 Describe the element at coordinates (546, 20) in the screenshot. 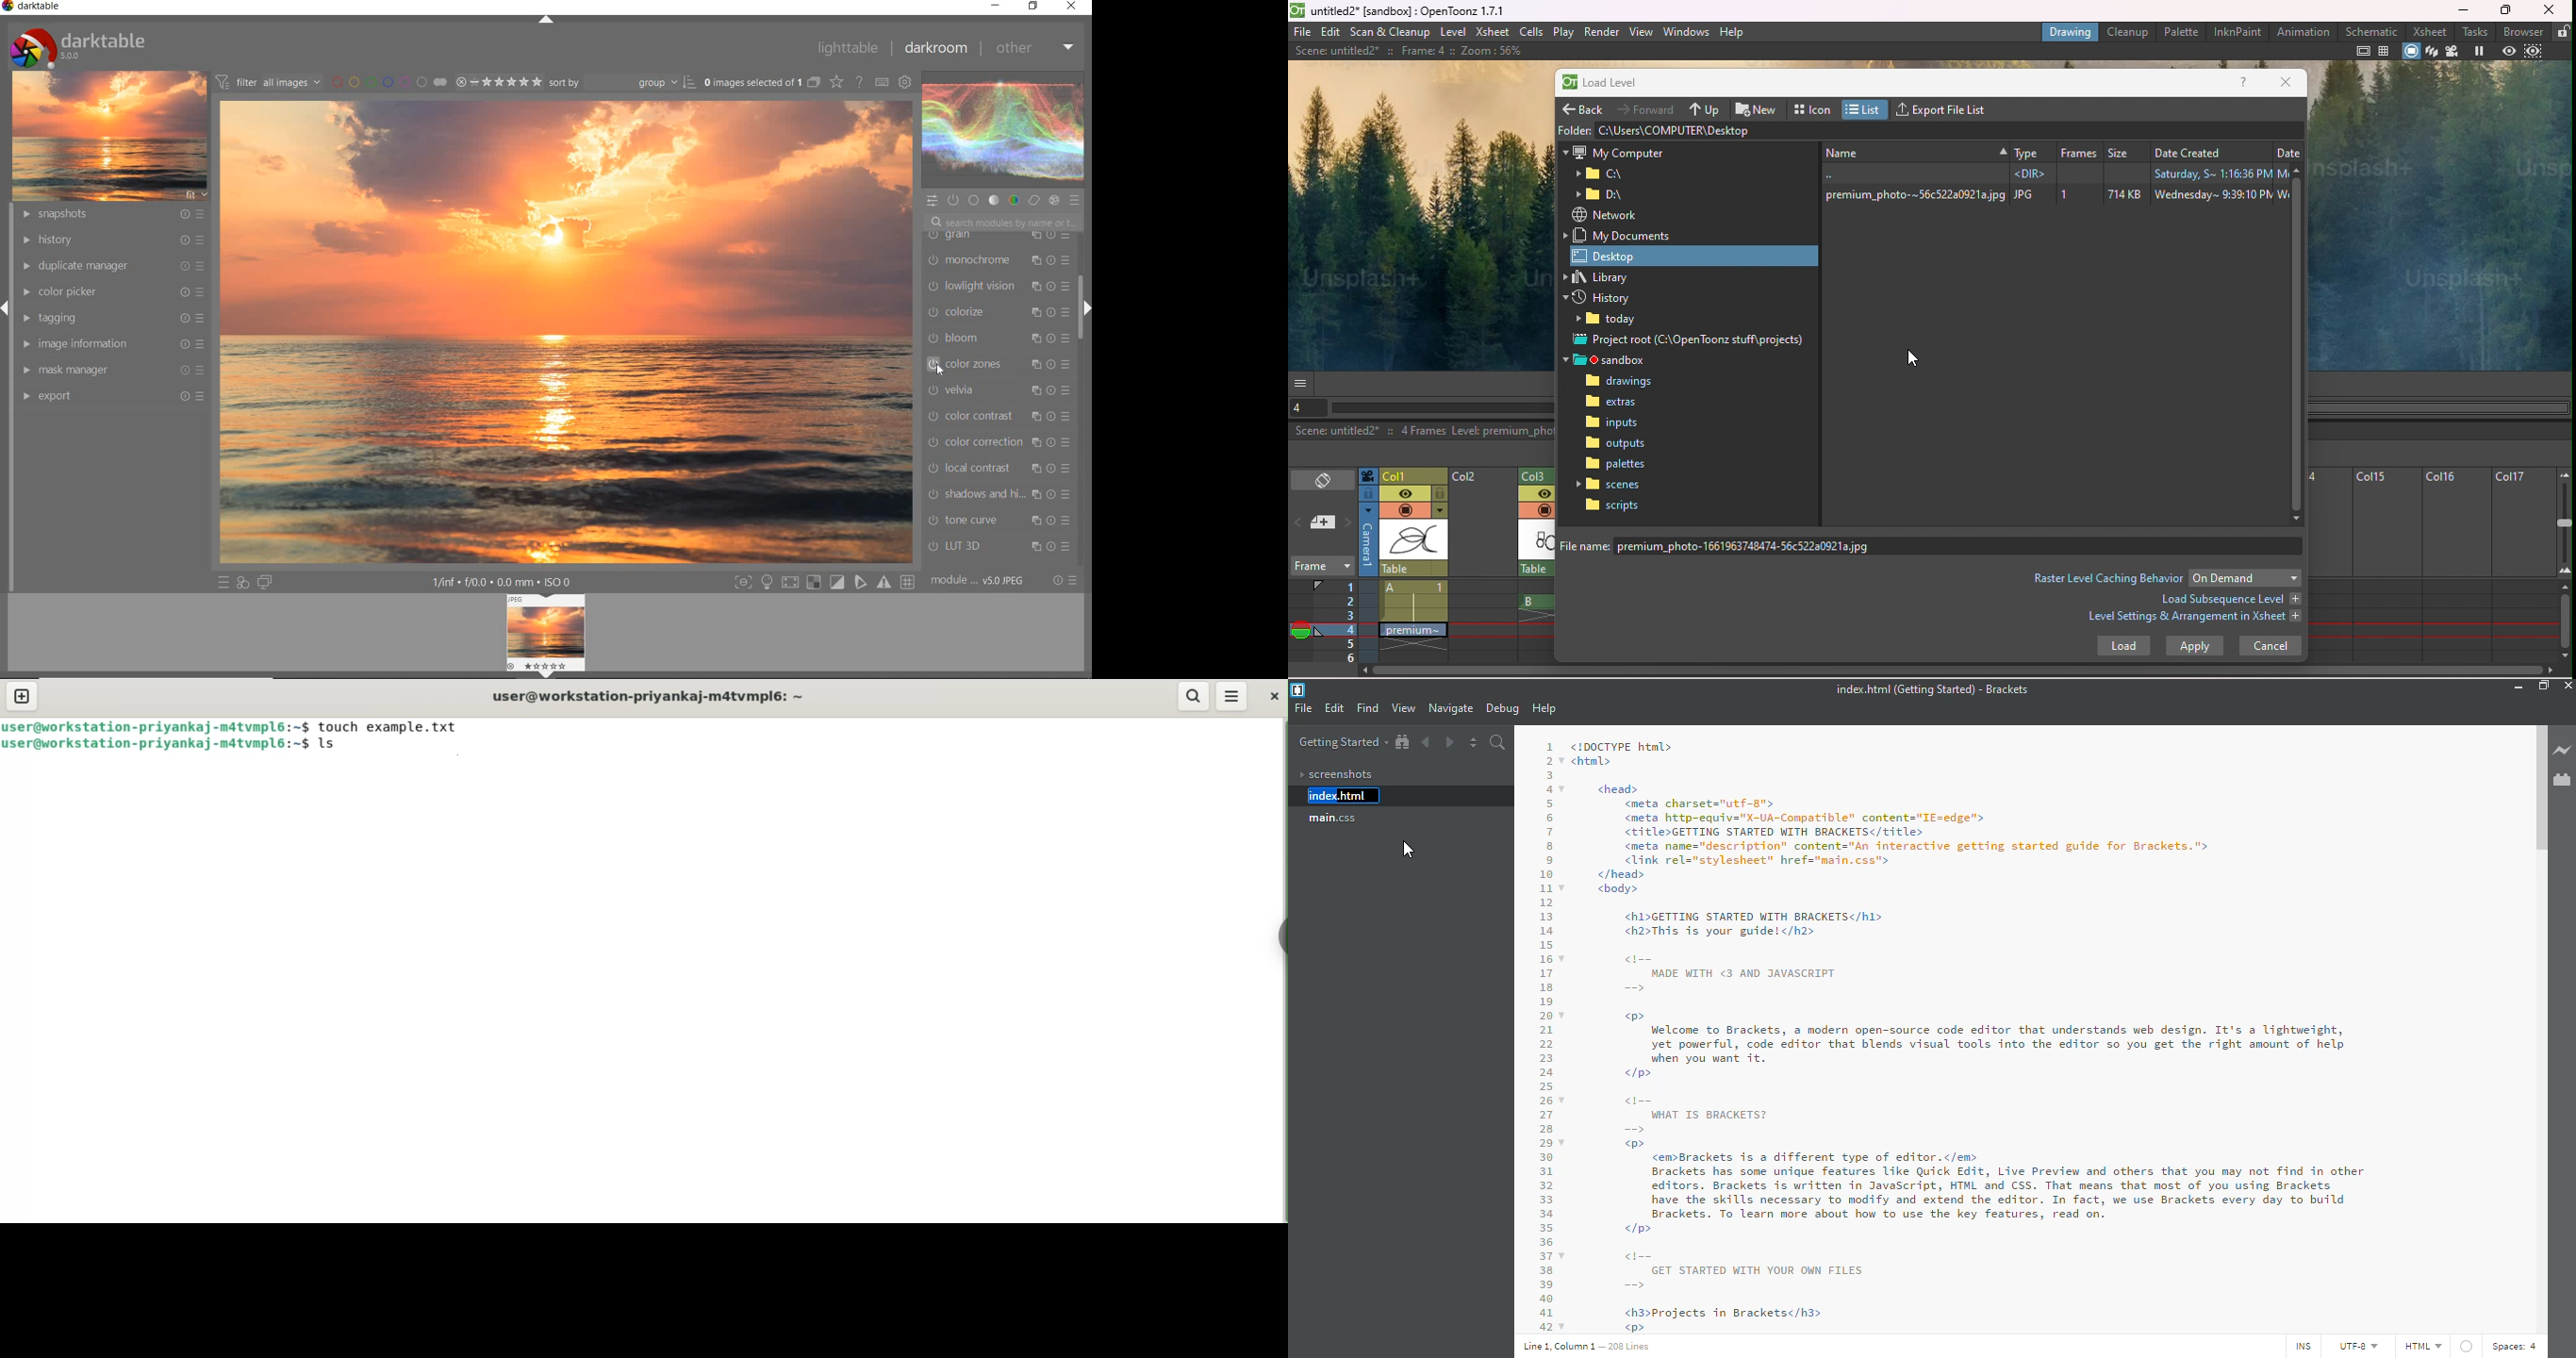

I see `EXPAND/COLLAPSE` at that location.